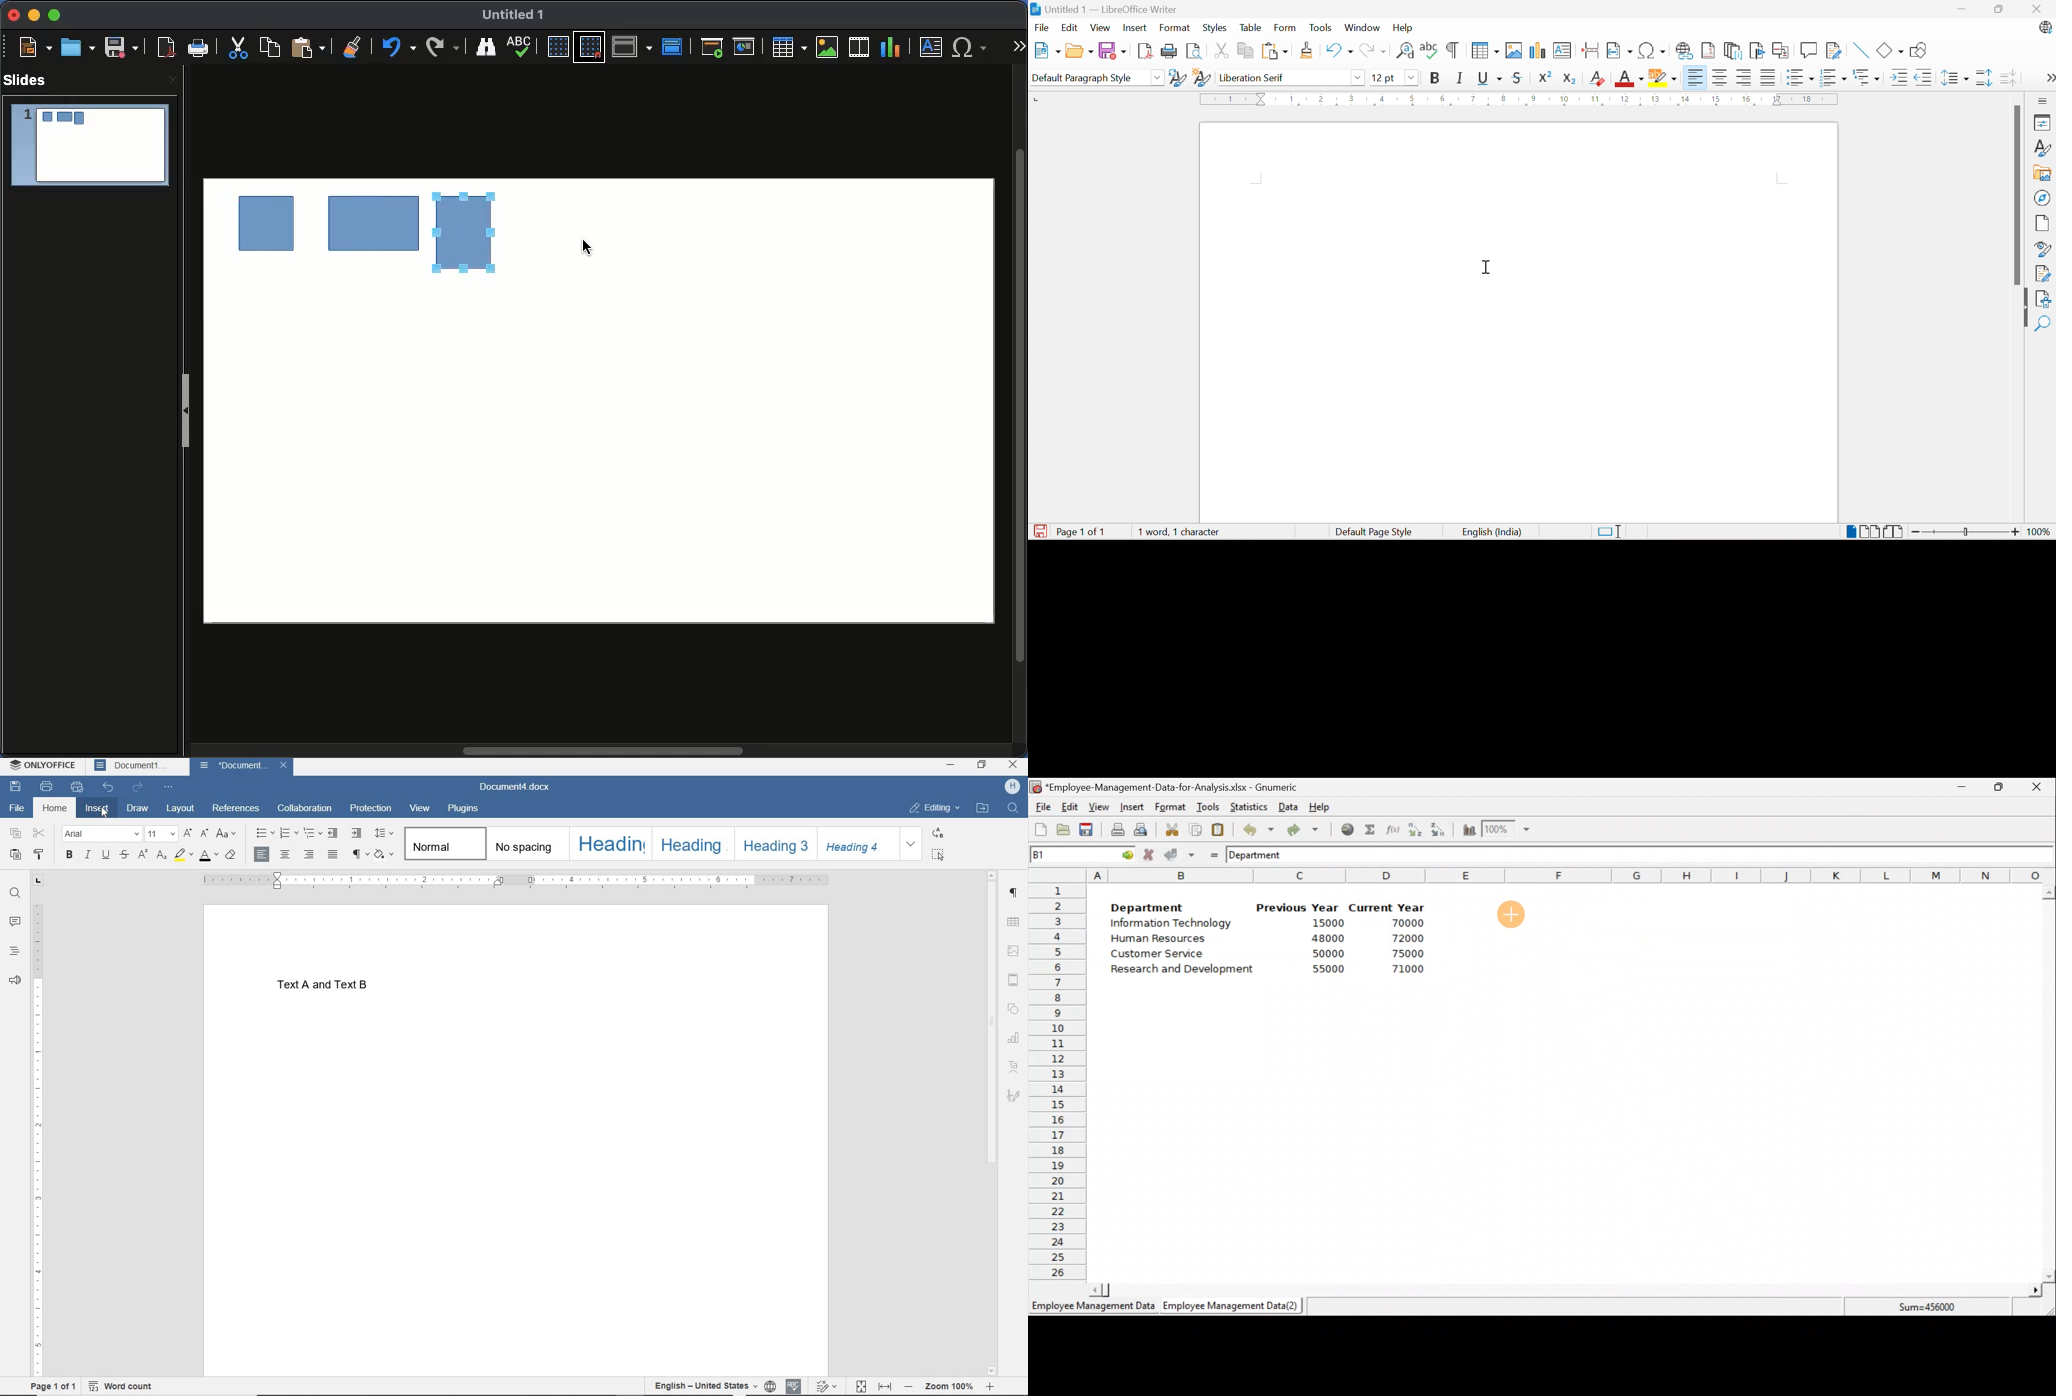 The height and width of the screenshot is (1400, 2072). I want to click on Sort in descending order, so click(1439, 830).